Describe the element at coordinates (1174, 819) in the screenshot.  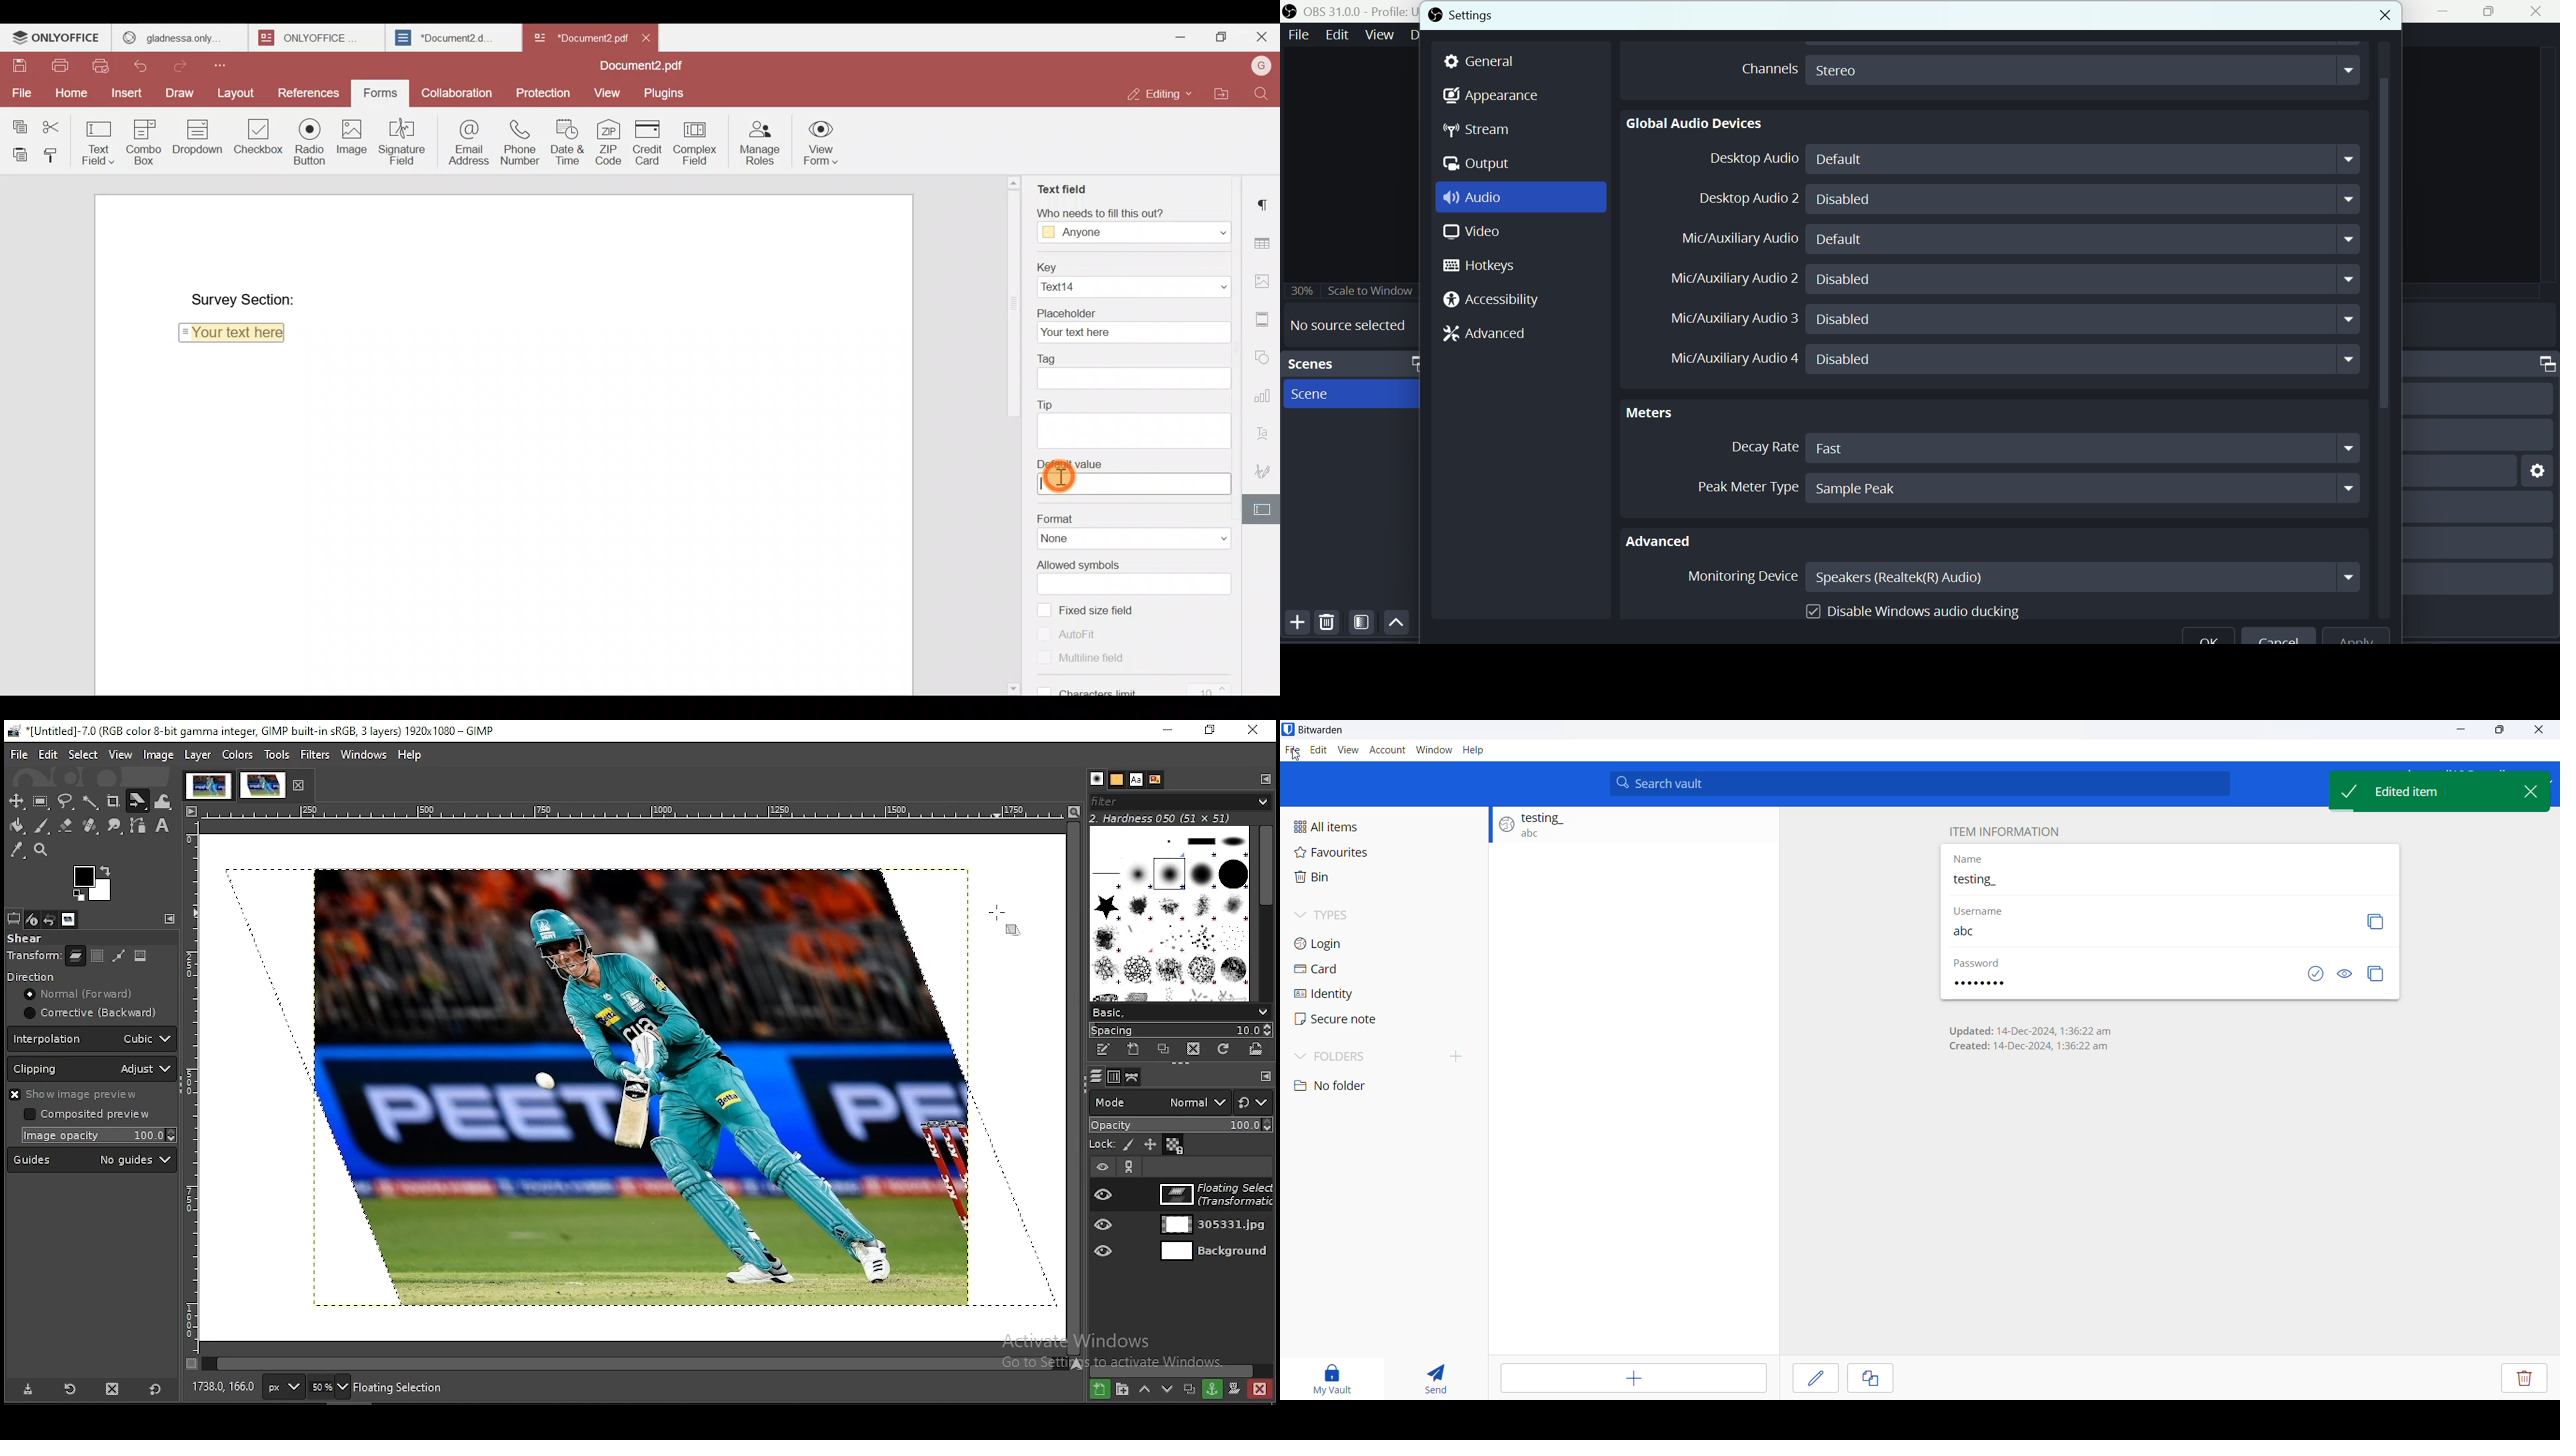
I see `hardness 050 (51x51)` at that location.